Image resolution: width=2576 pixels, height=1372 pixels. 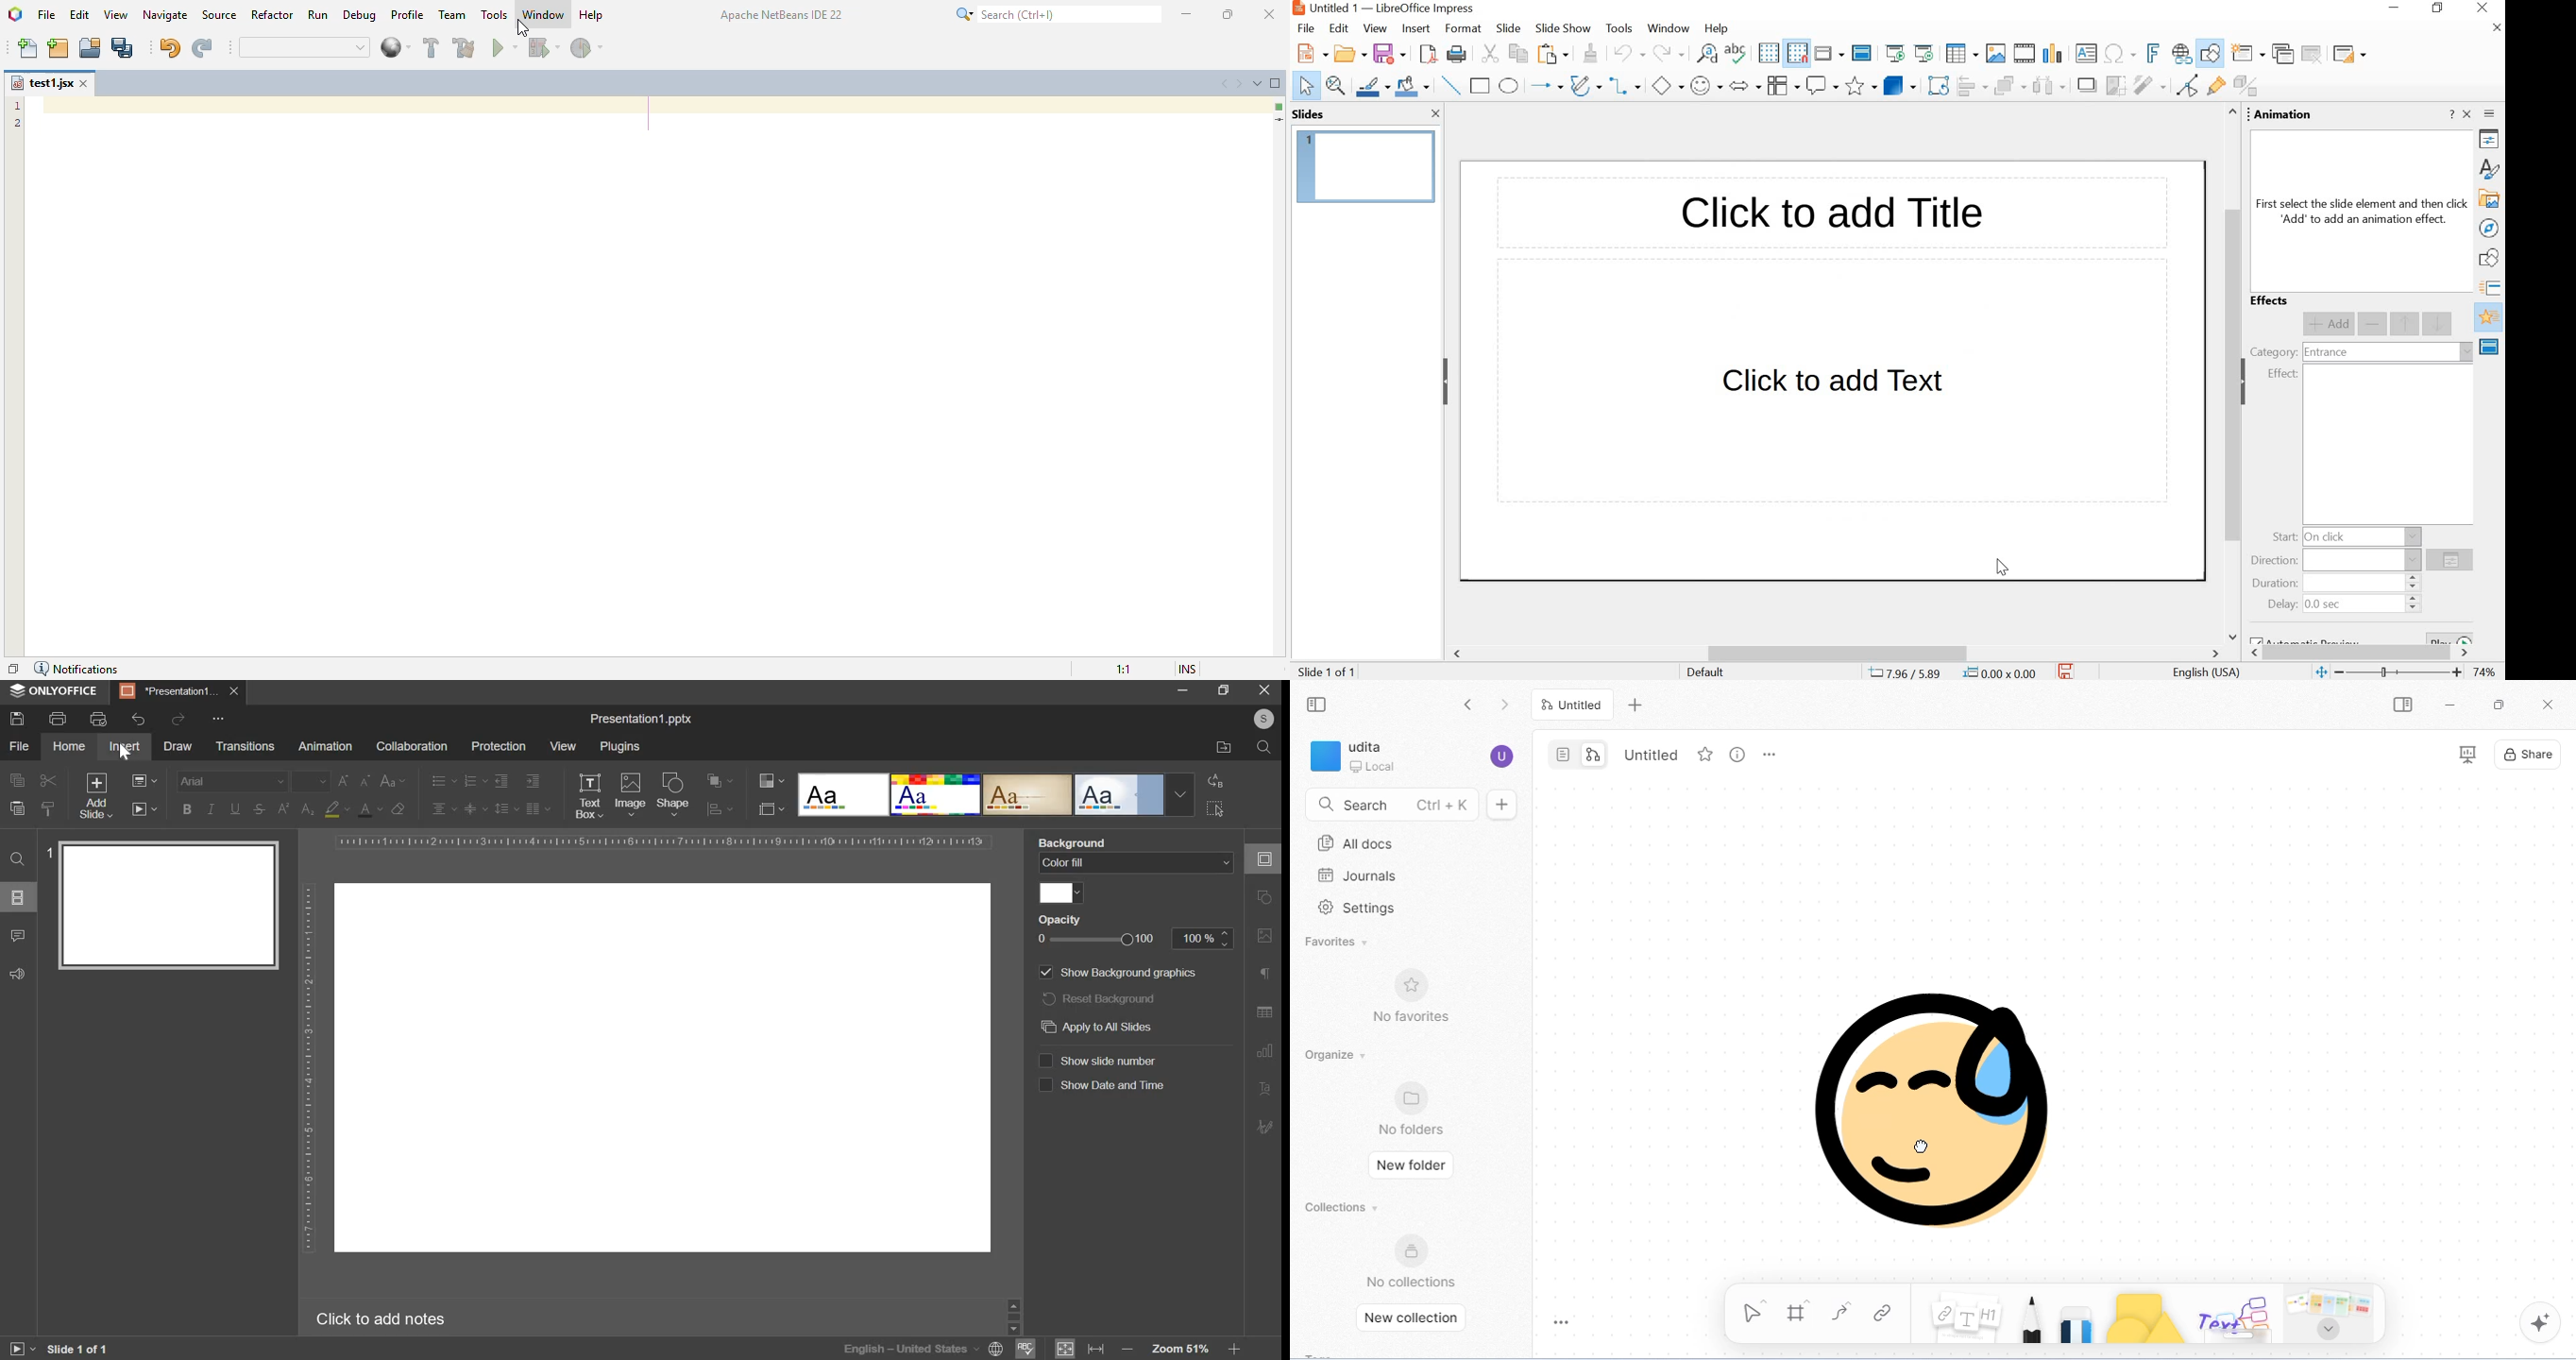 I want to click on vertical alignment, so click(x=475, y=809).